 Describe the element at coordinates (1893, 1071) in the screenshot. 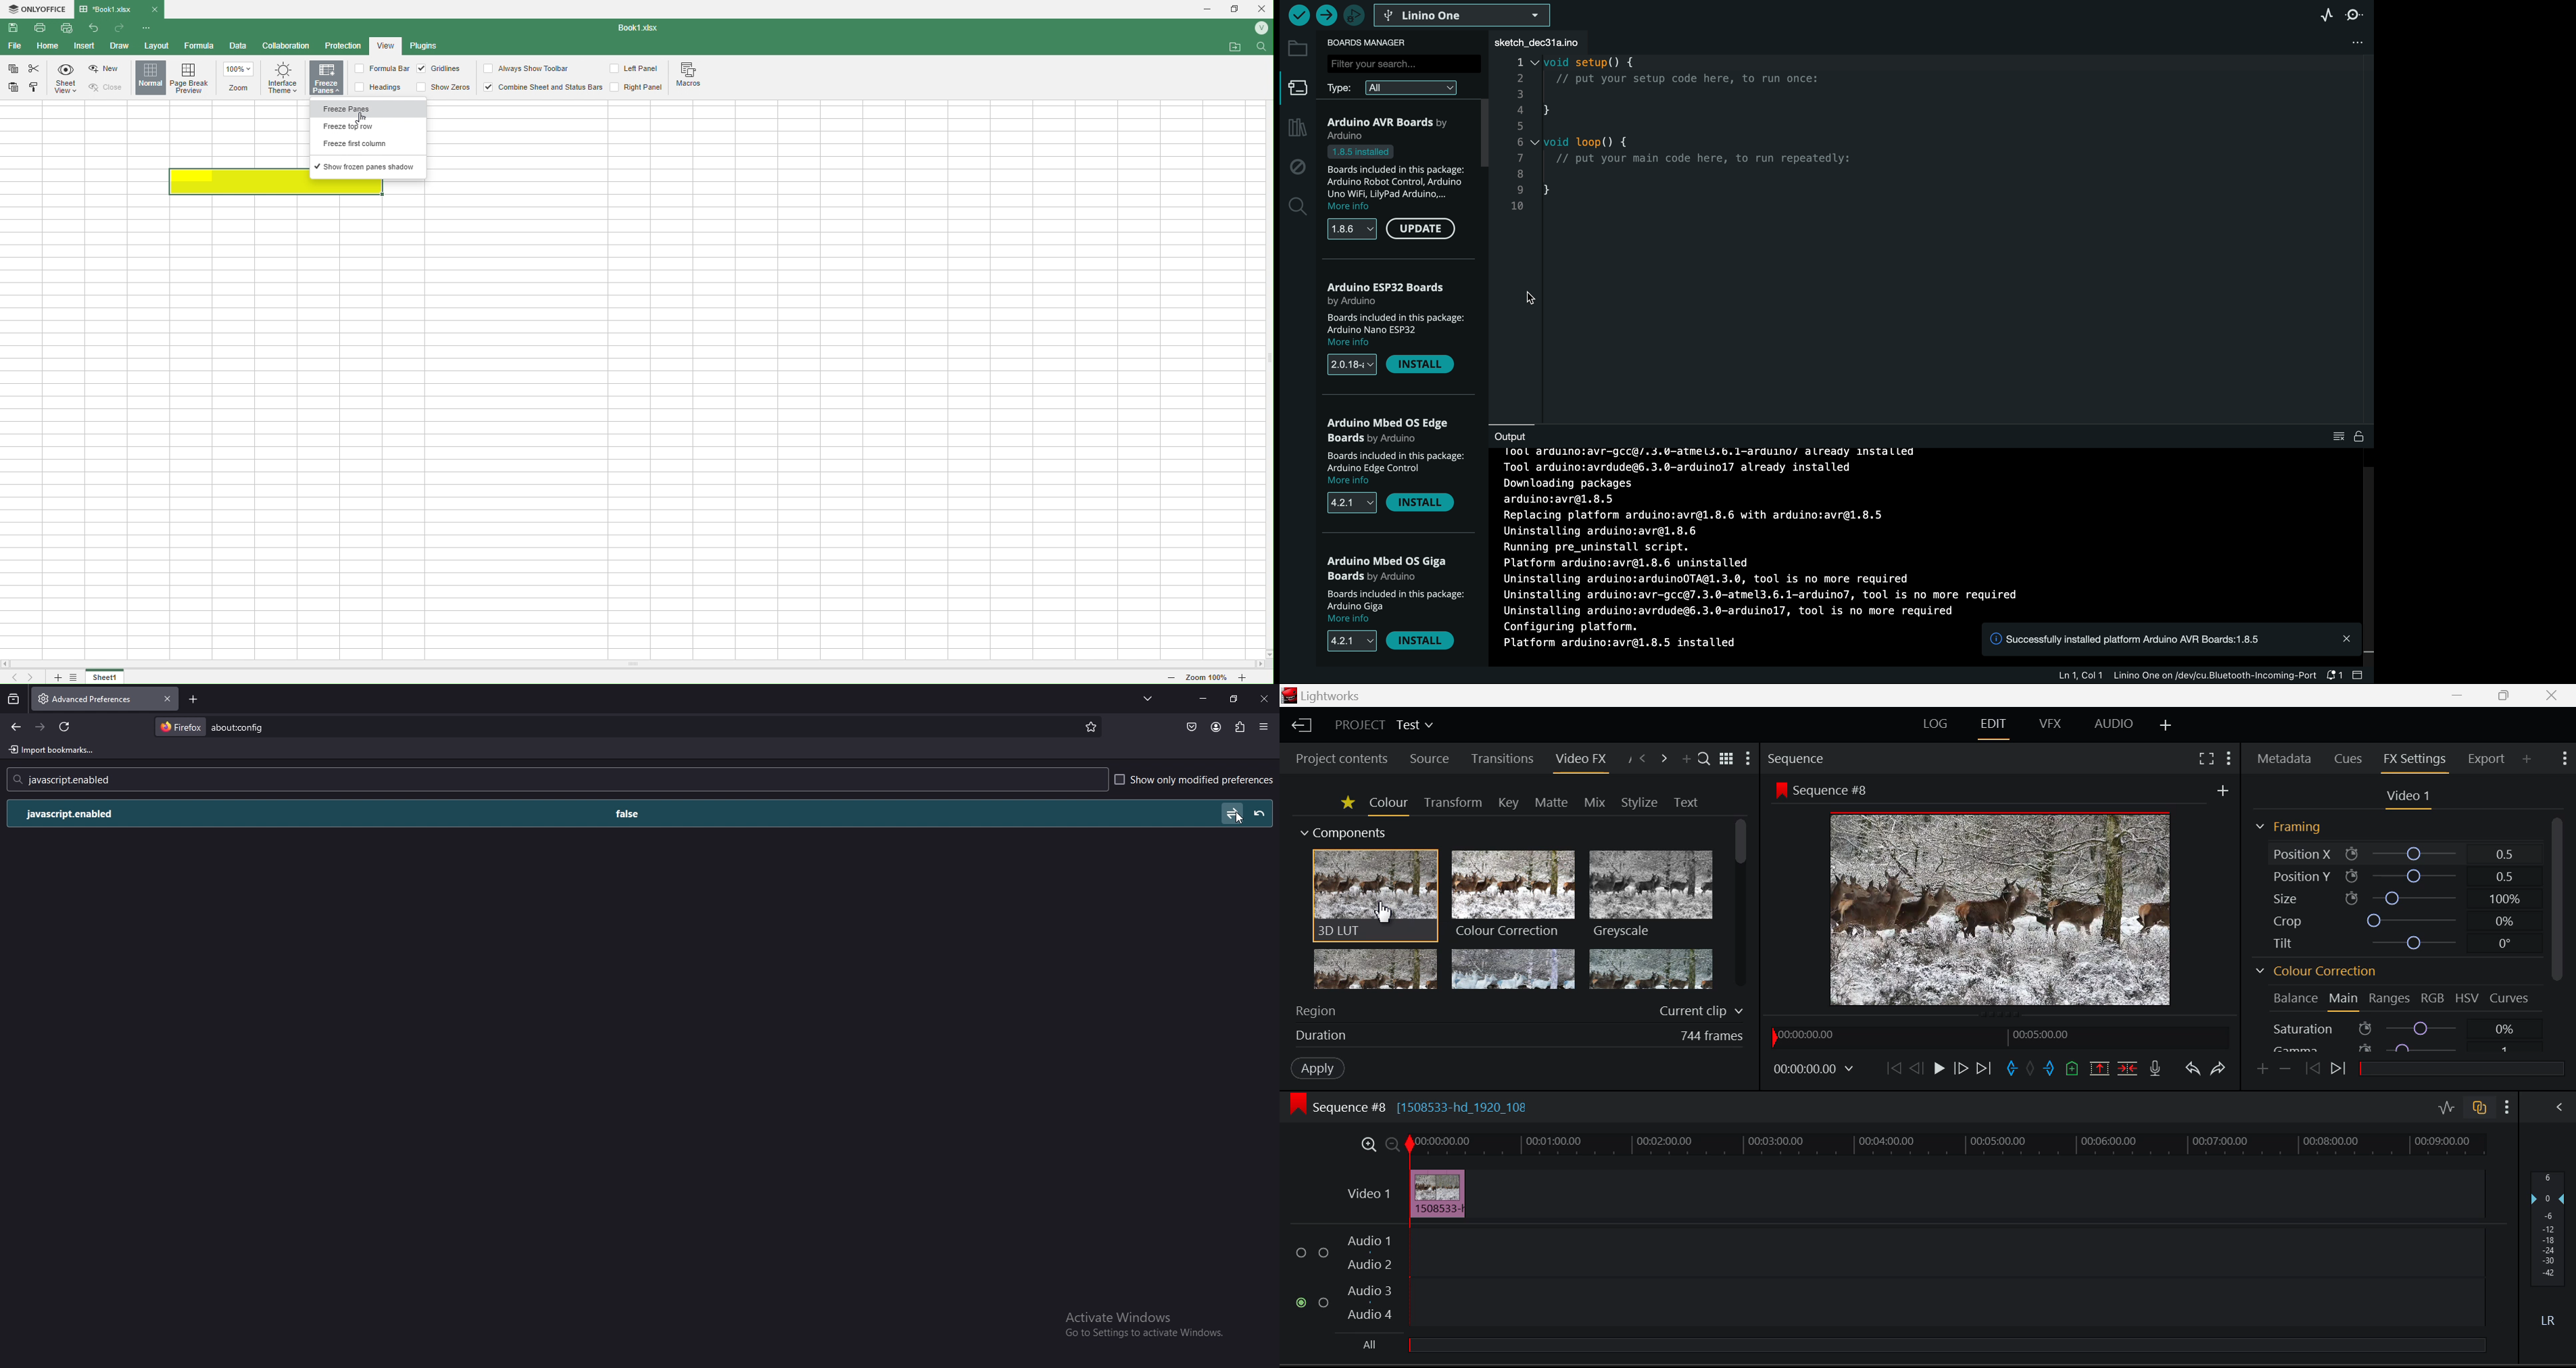

I see `To Start` at that location.